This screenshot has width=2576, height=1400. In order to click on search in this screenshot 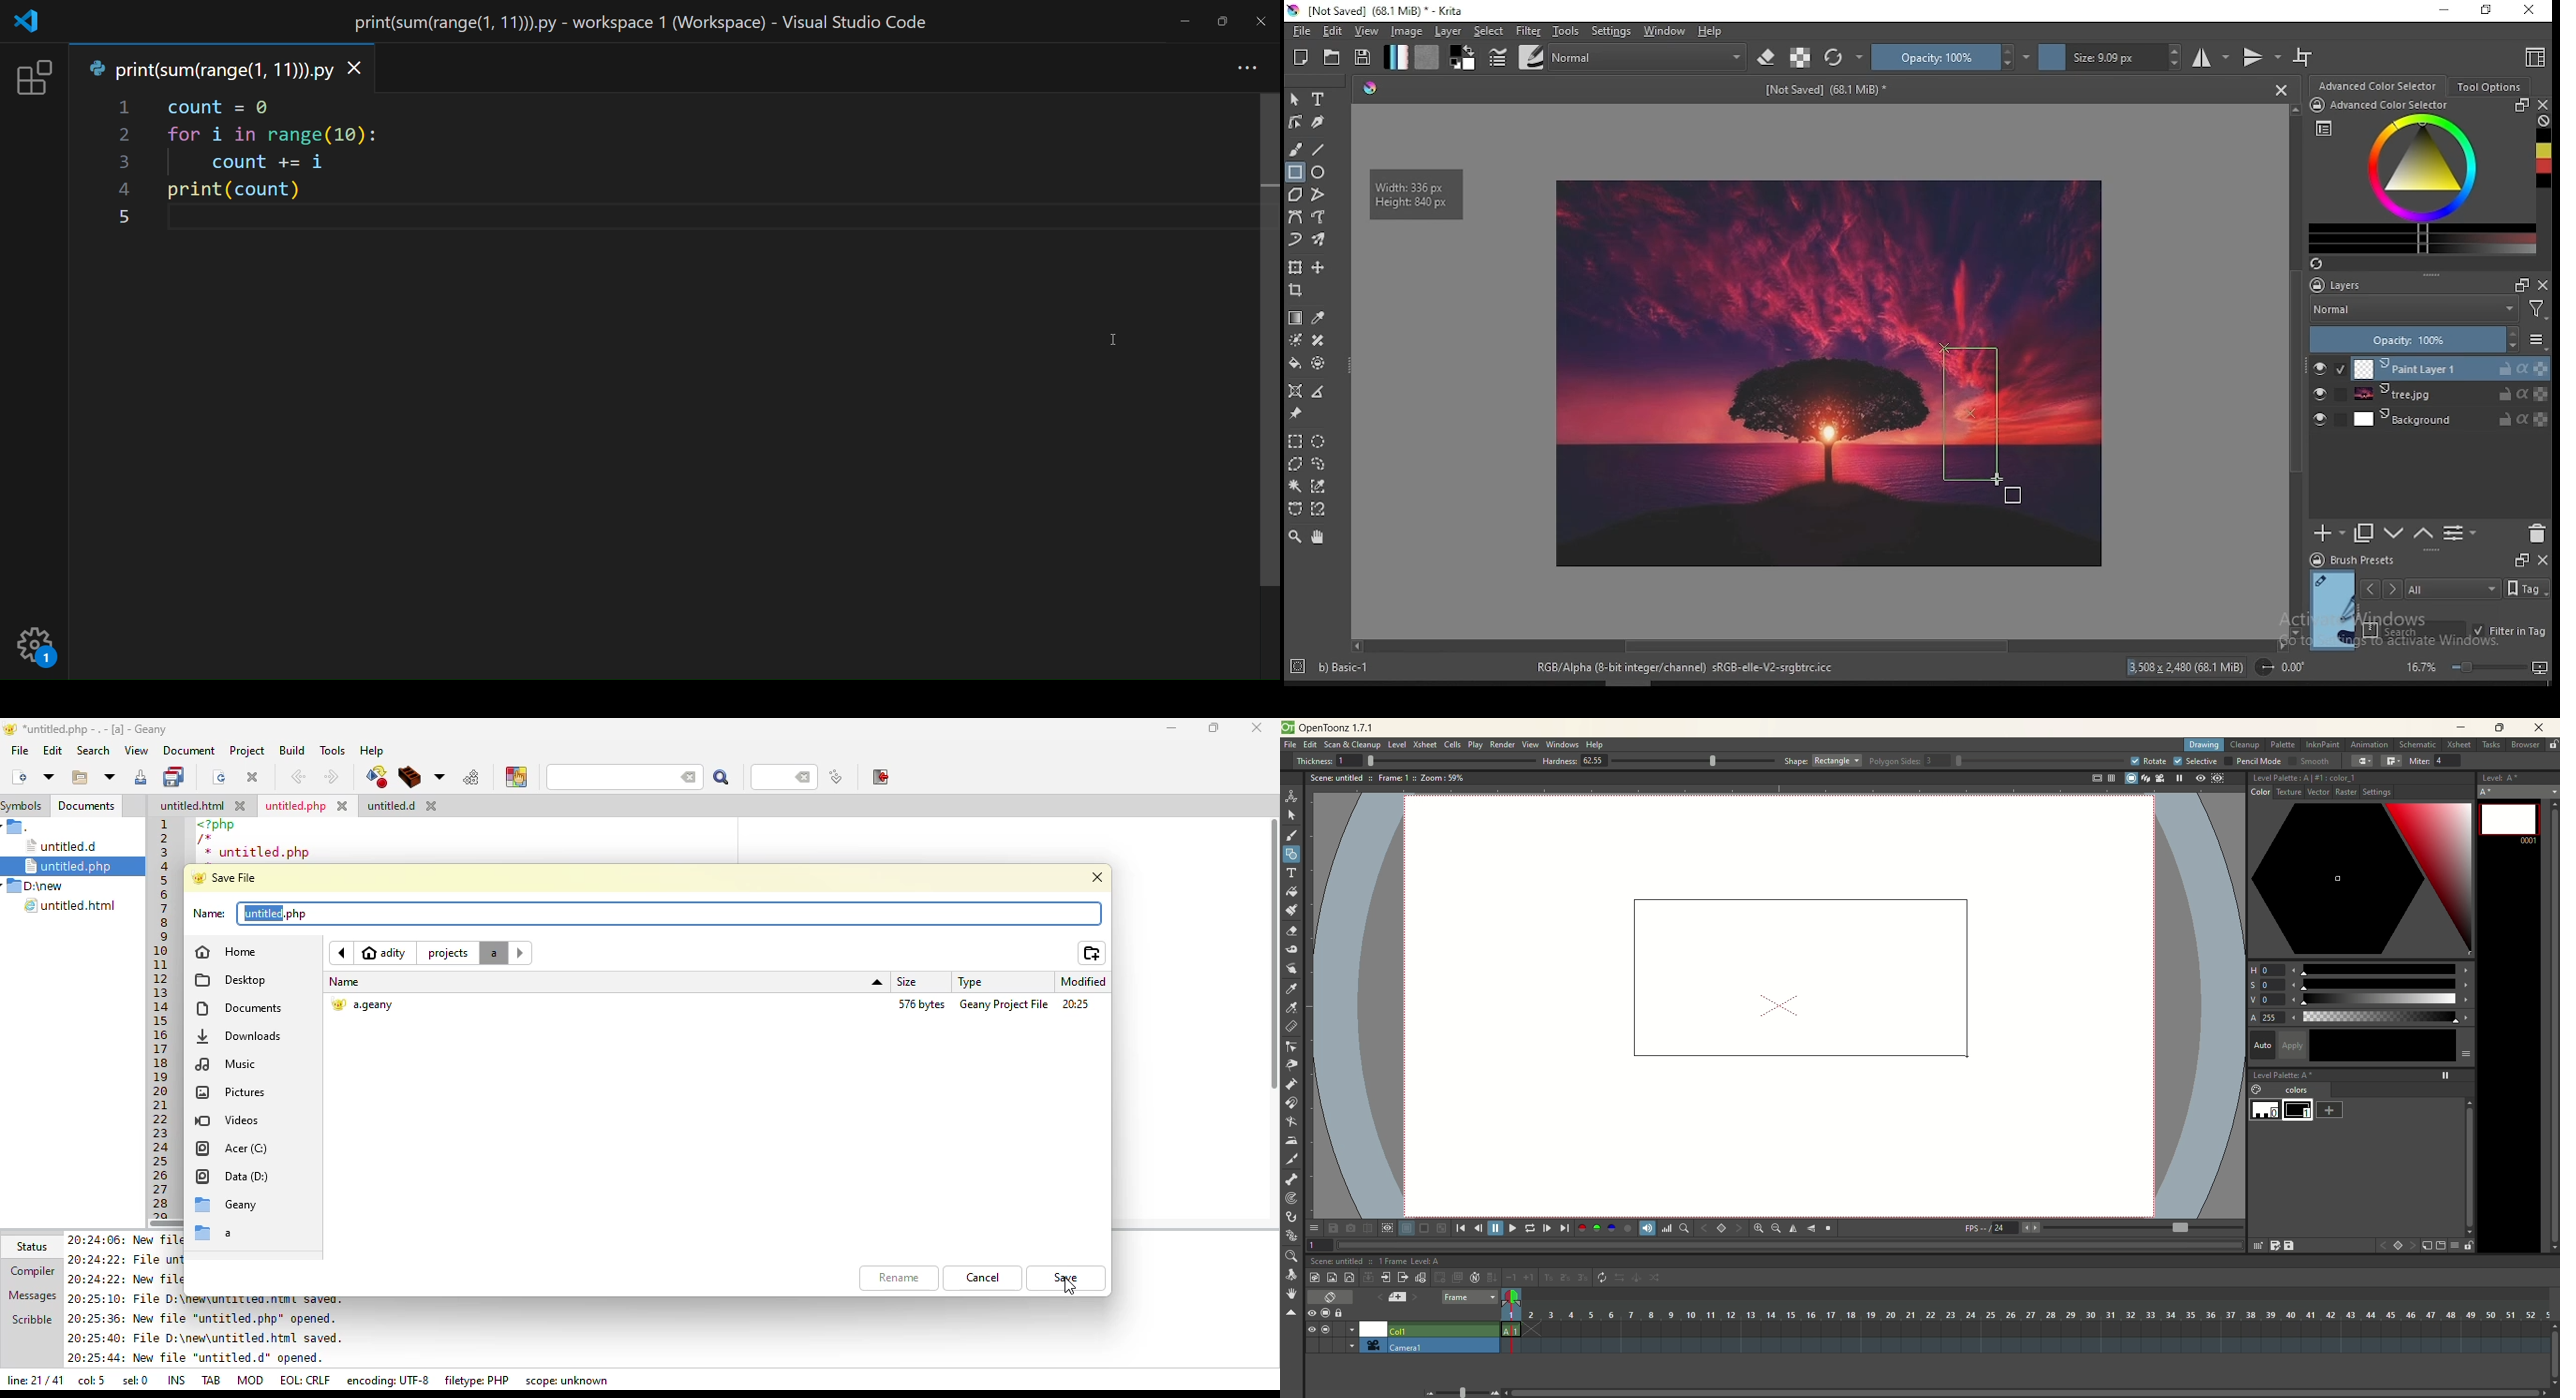, I will do `click(2415, 629)`.